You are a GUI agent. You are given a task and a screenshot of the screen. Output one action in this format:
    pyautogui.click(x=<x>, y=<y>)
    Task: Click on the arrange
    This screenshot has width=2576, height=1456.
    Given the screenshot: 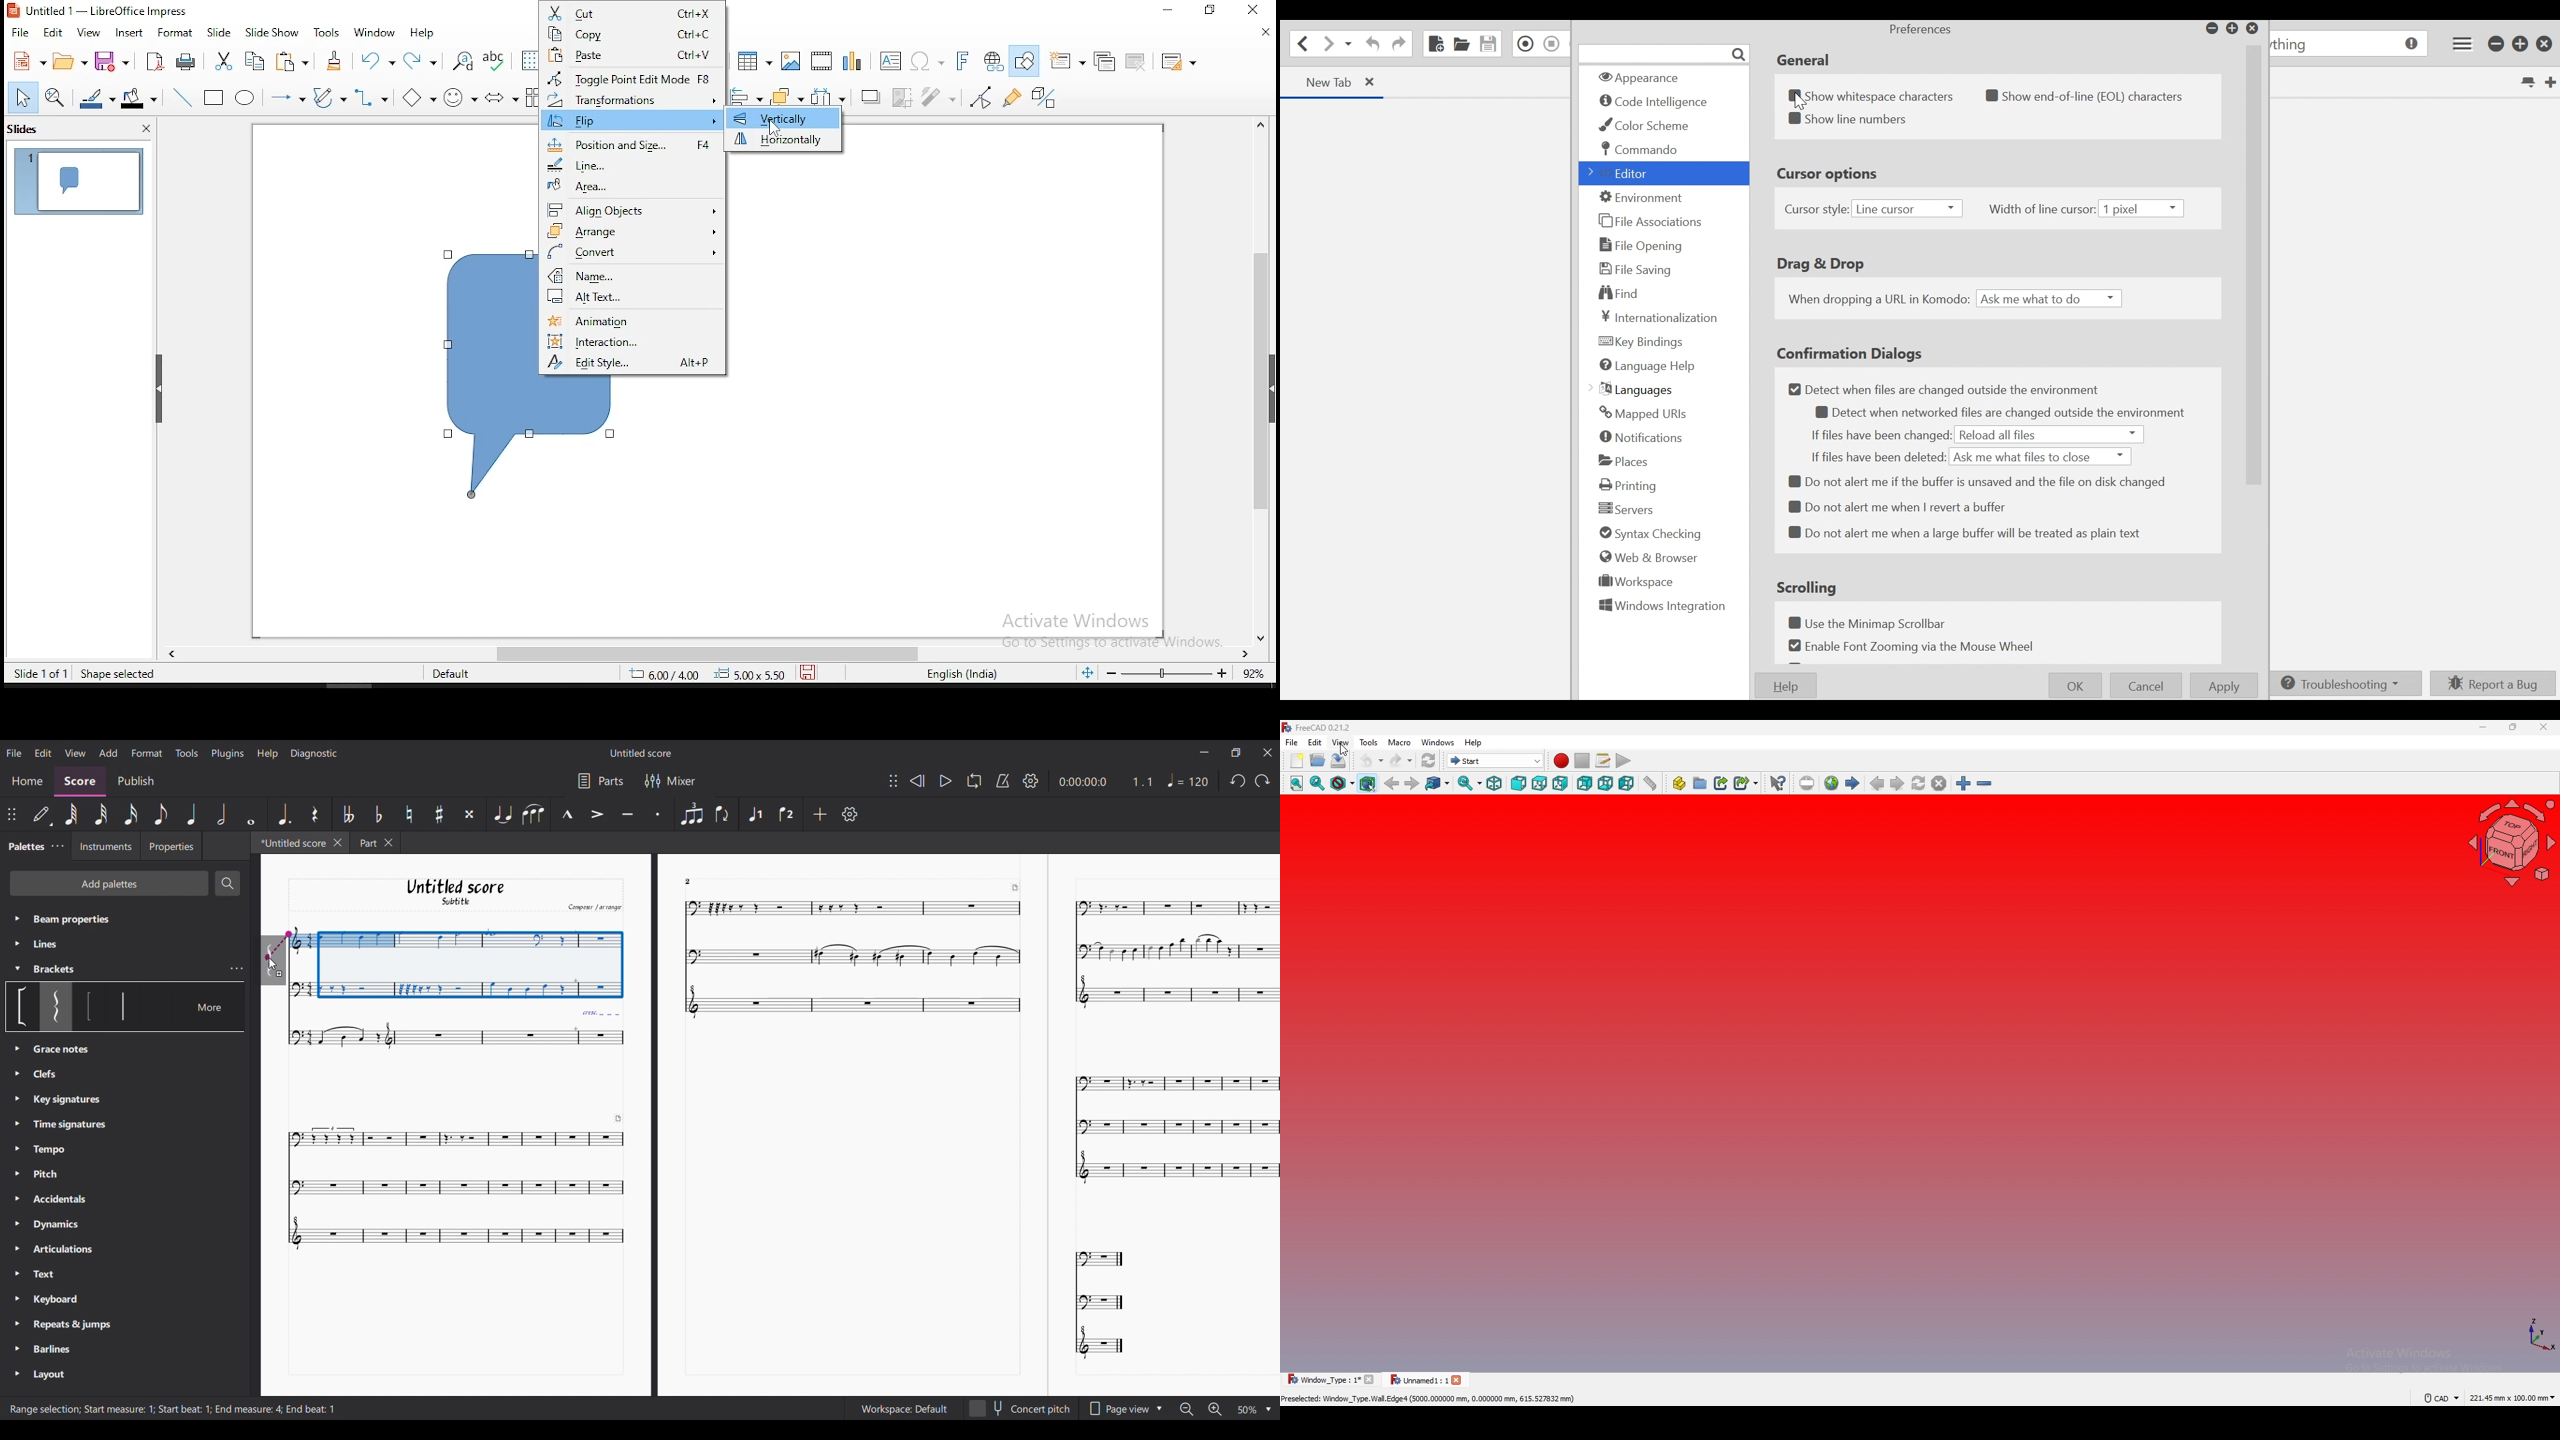 What is the action you would take?
    pyautogui.click(x=784, y=96)
    